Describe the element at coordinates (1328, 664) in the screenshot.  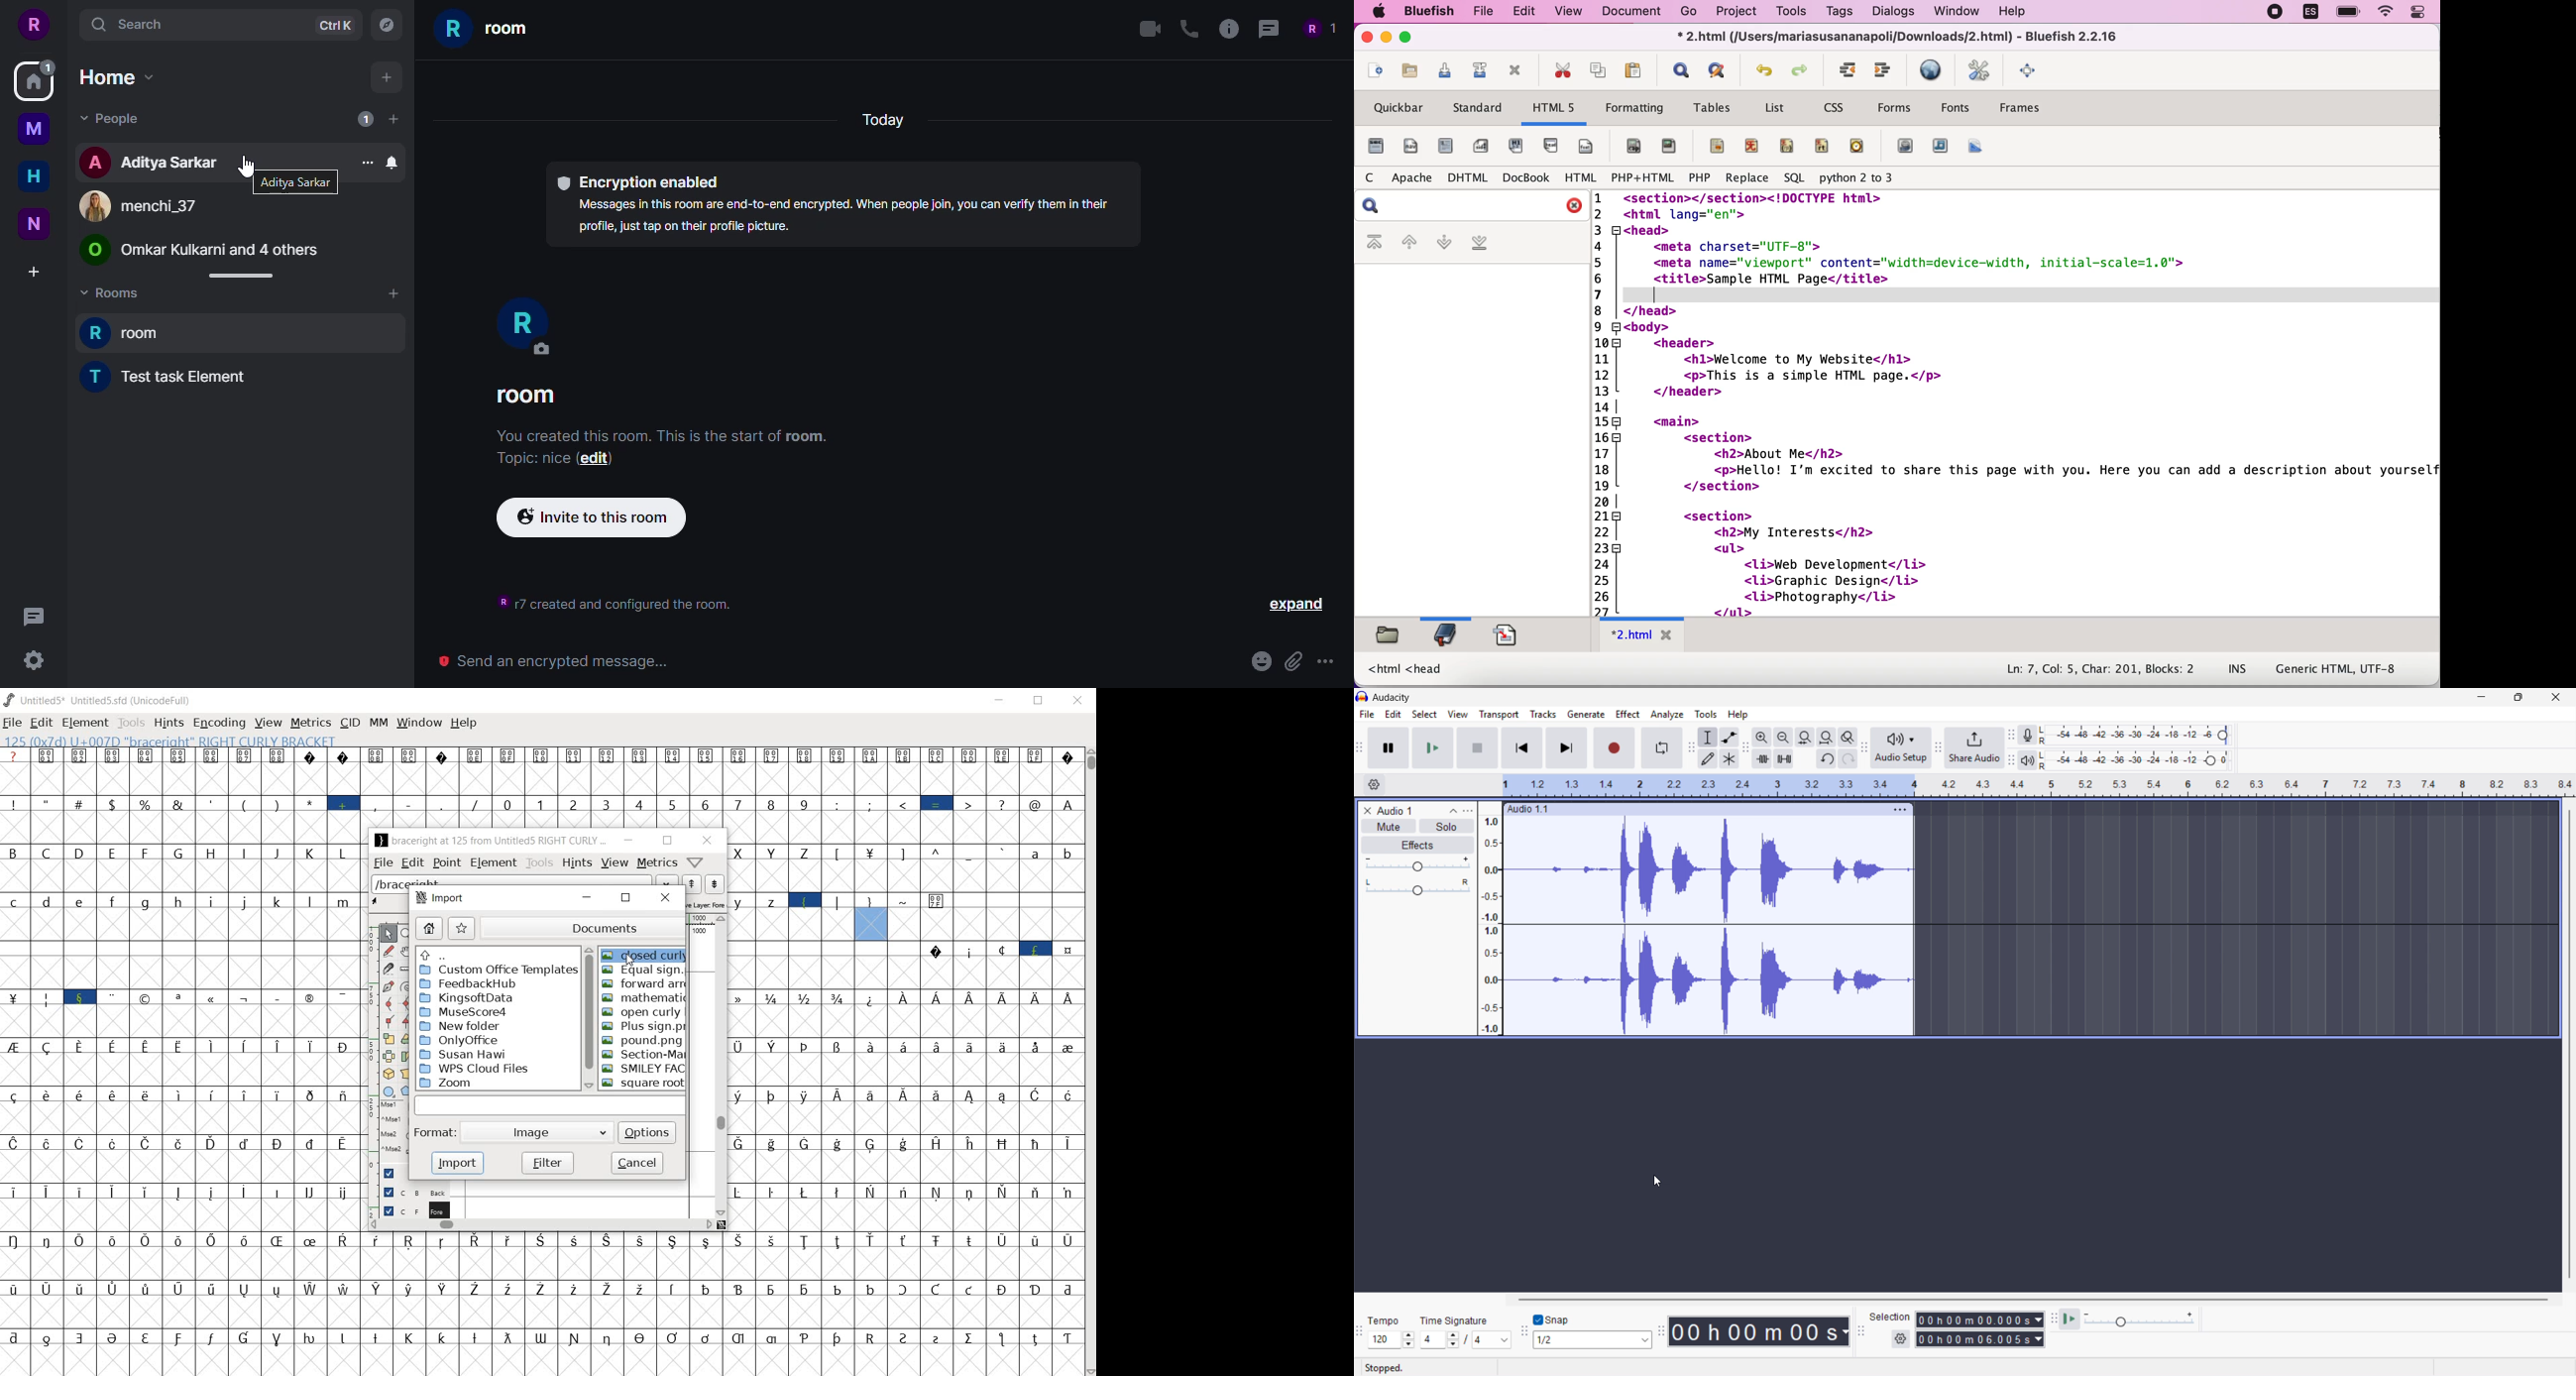
I see `more options` at that location.